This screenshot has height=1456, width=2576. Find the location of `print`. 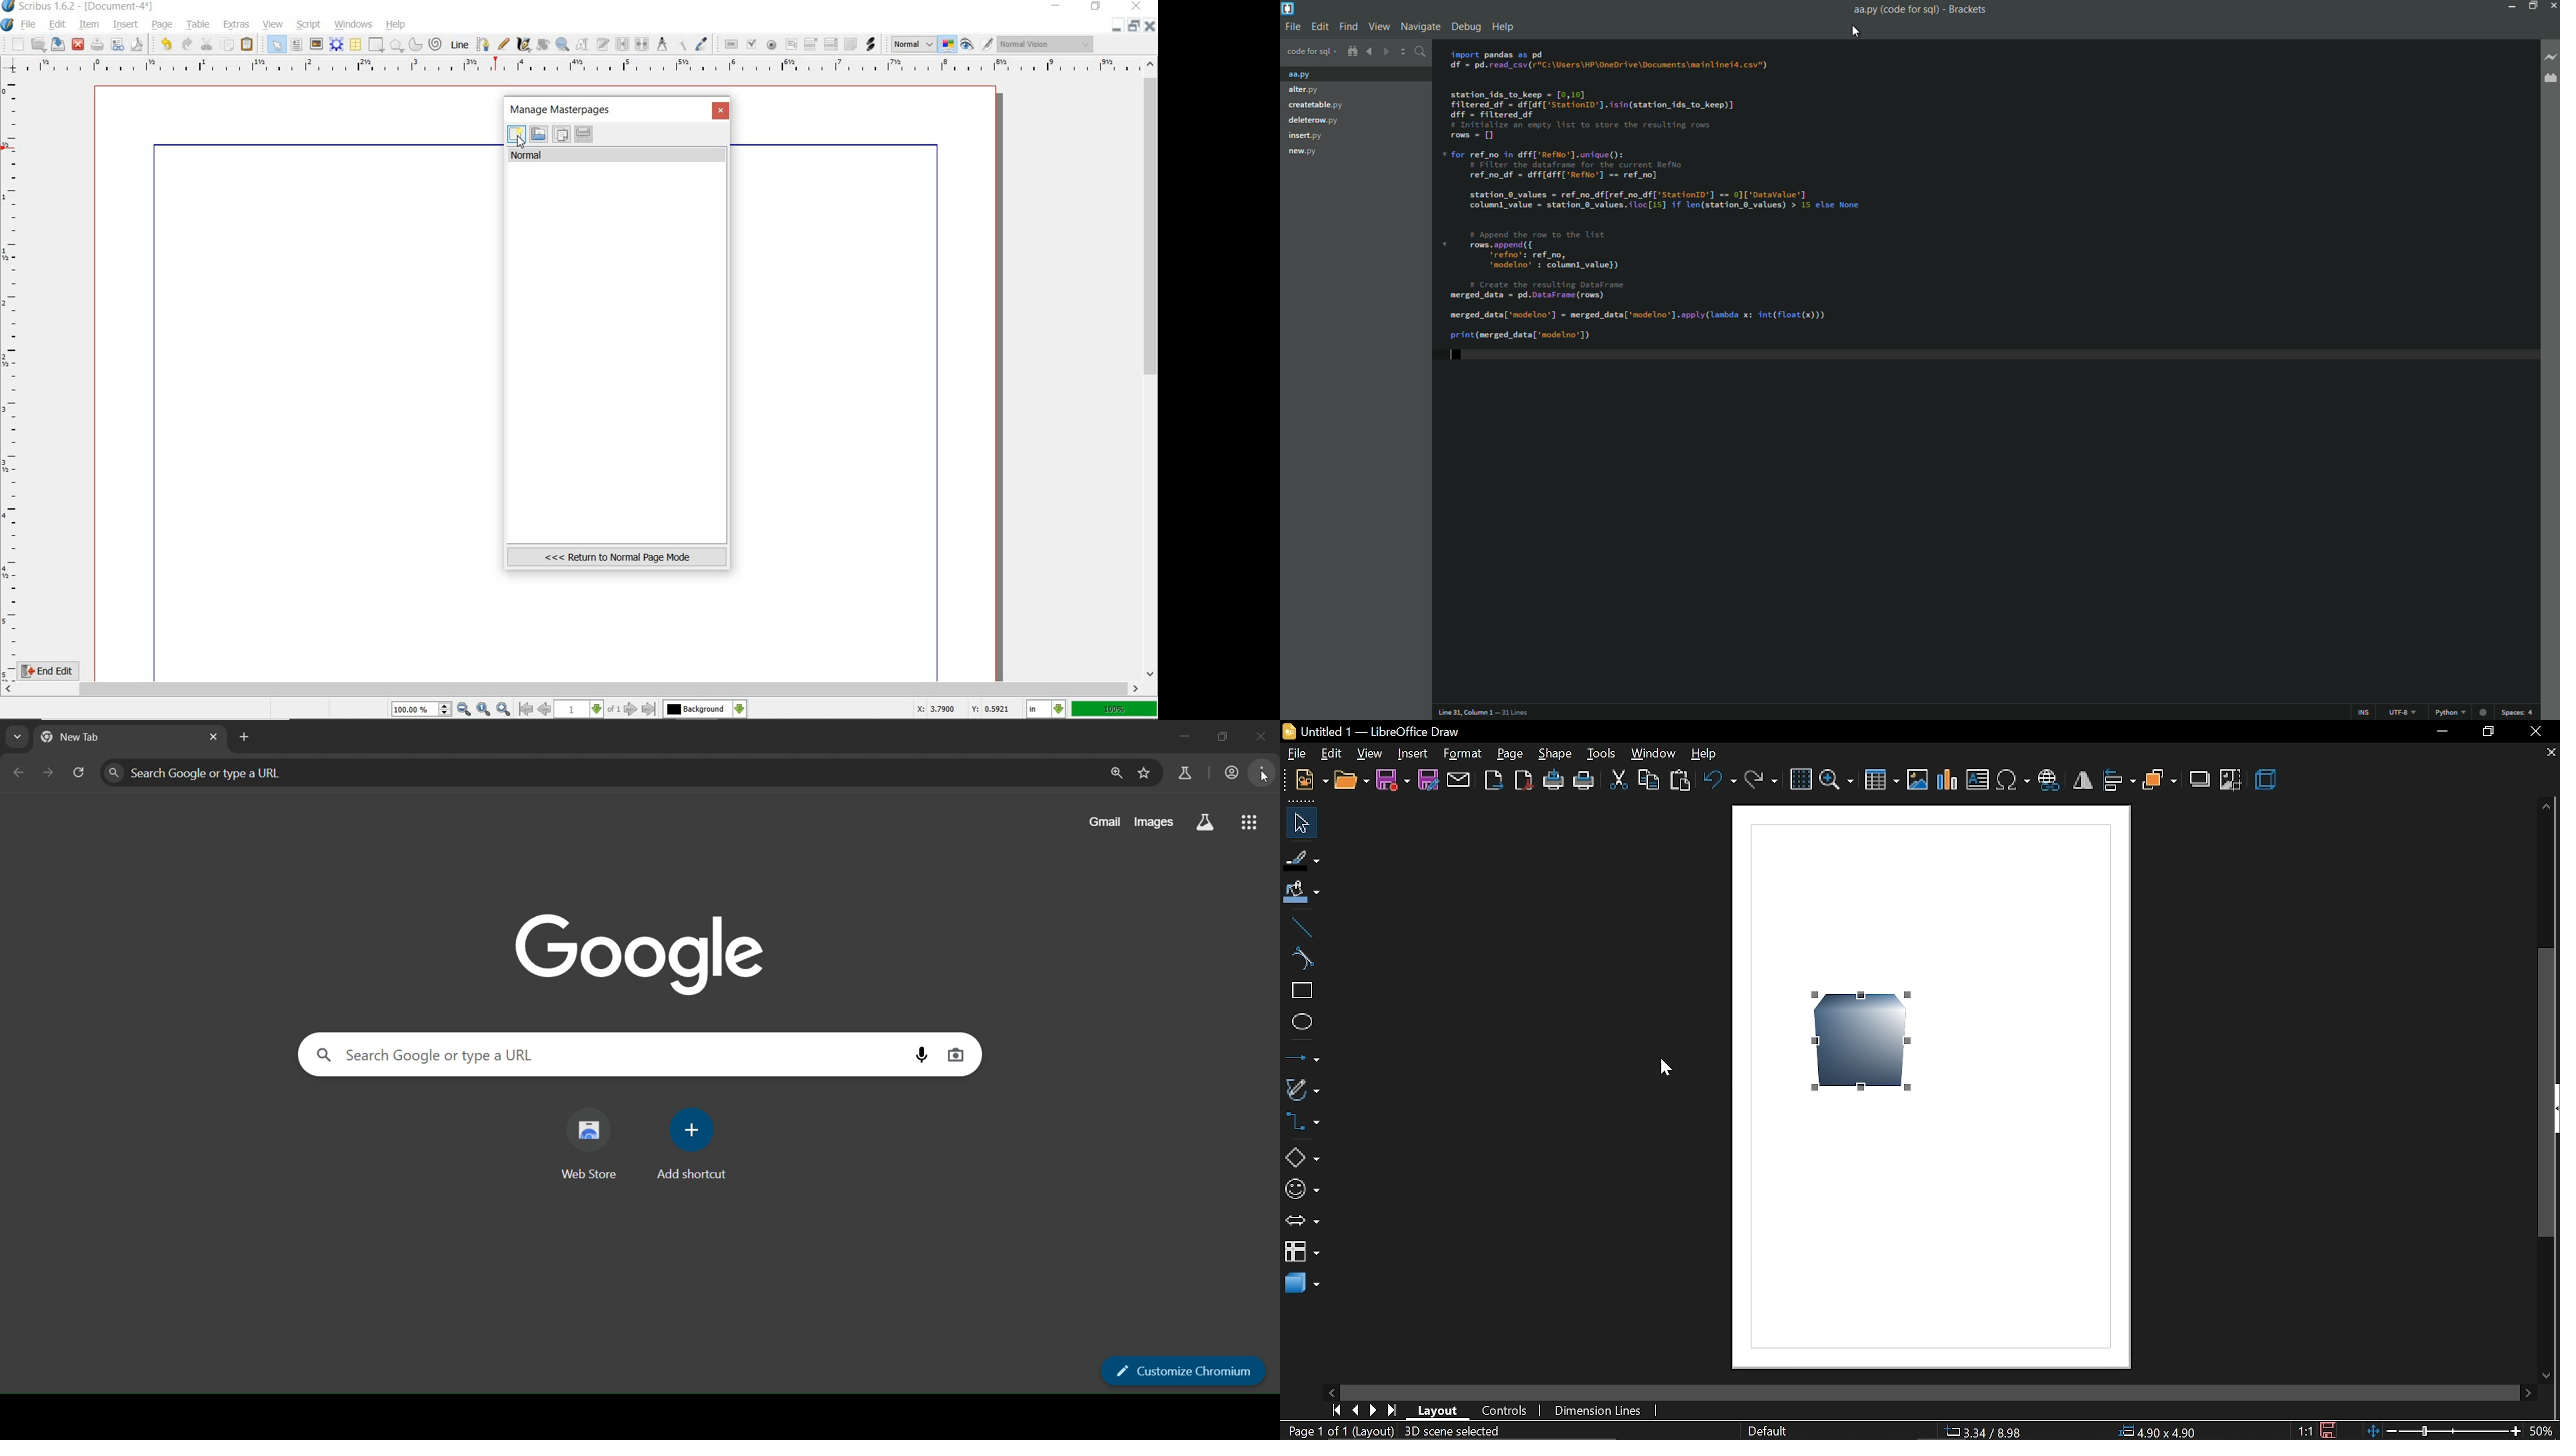

print is located at coordinates (97, 44).